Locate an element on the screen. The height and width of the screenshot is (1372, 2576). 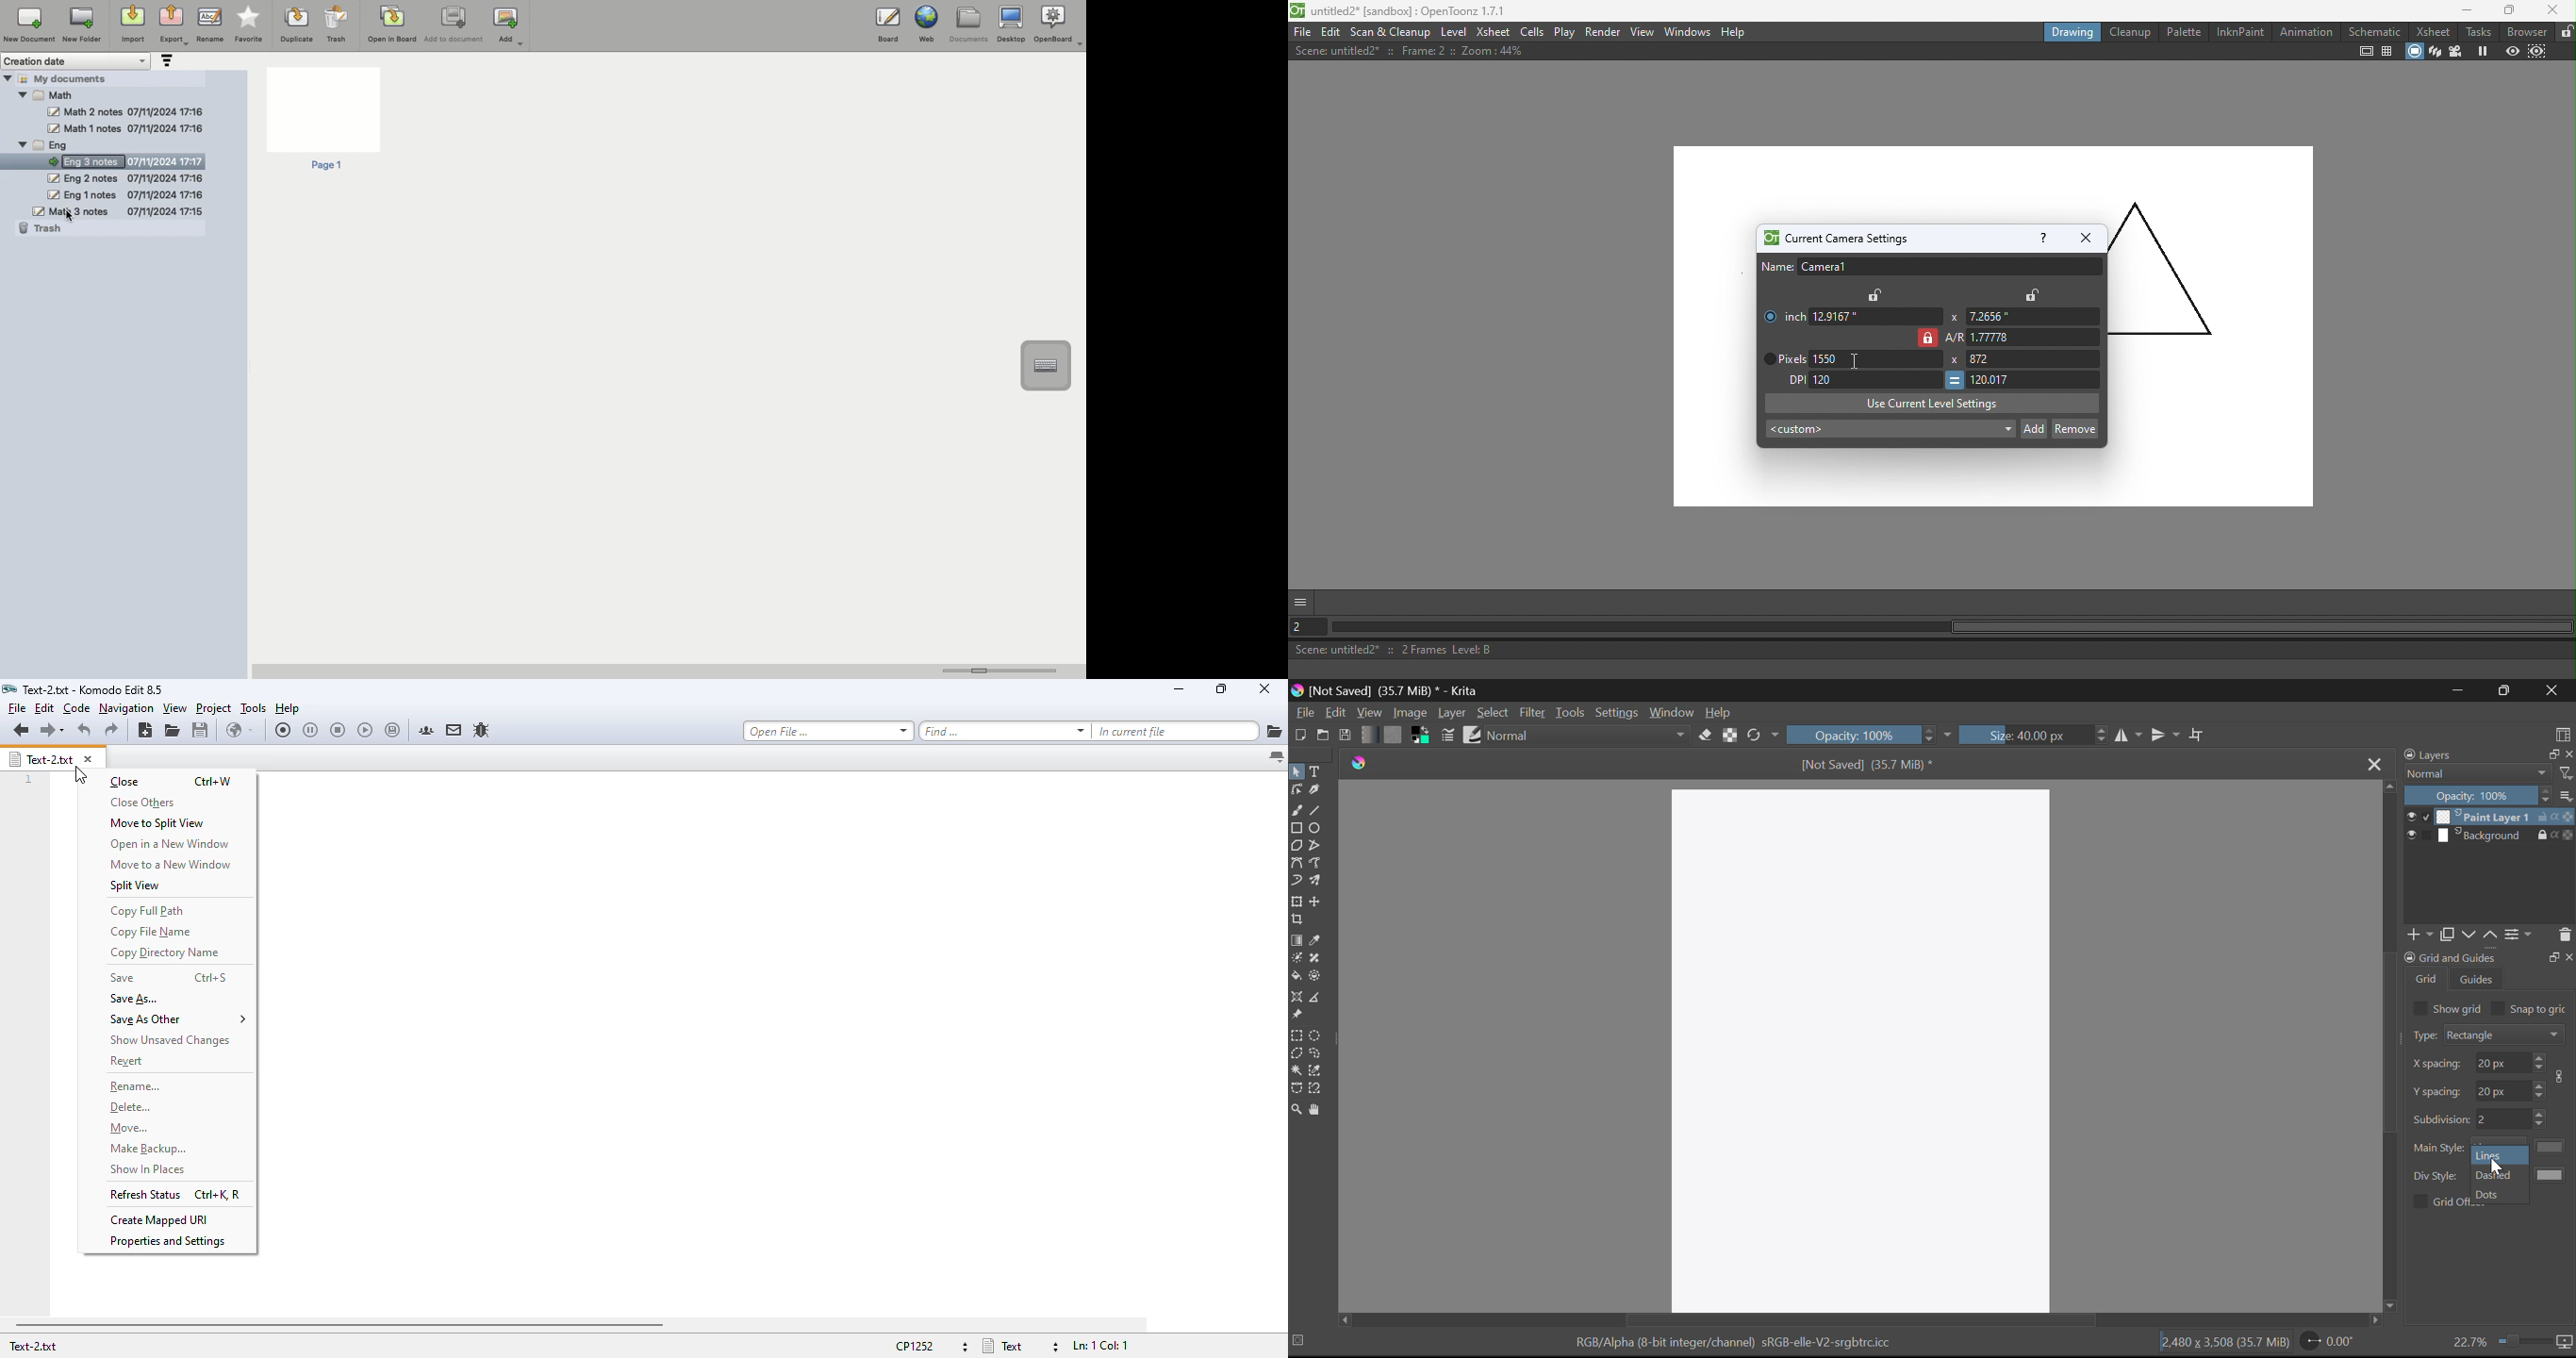
in the current file is located at coordinates (1177, 730).